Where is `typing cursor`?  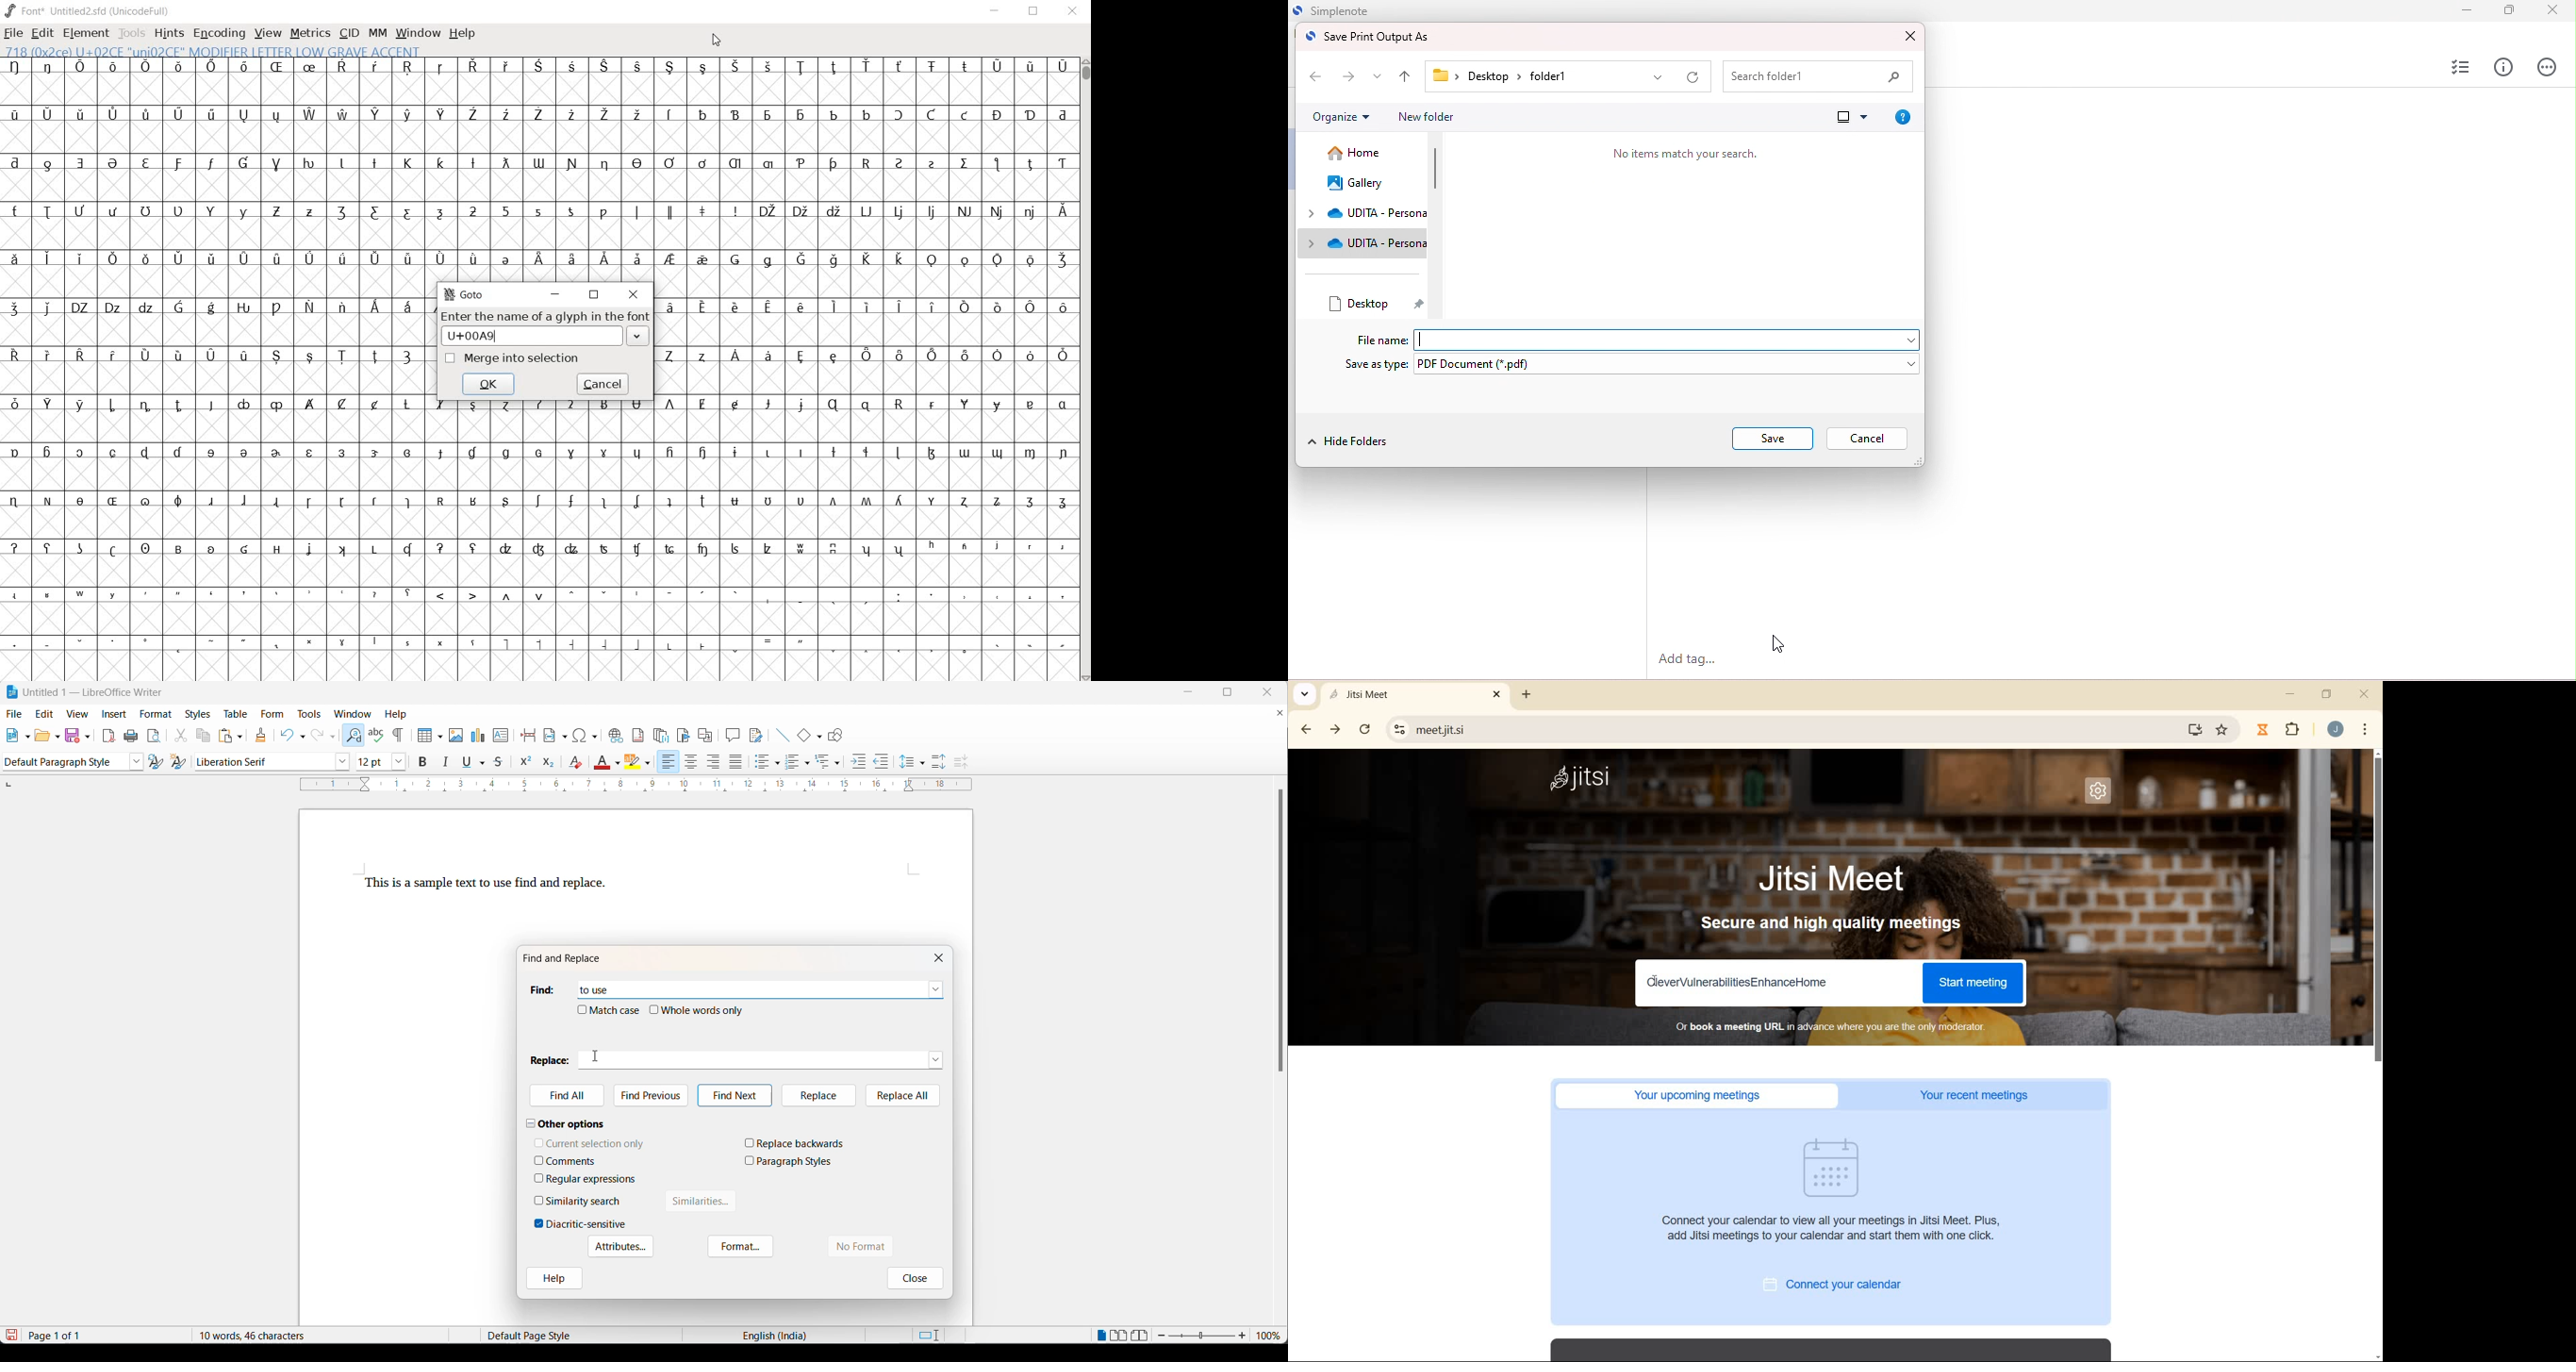
typing cursor is located at coordinates (1425, 339).